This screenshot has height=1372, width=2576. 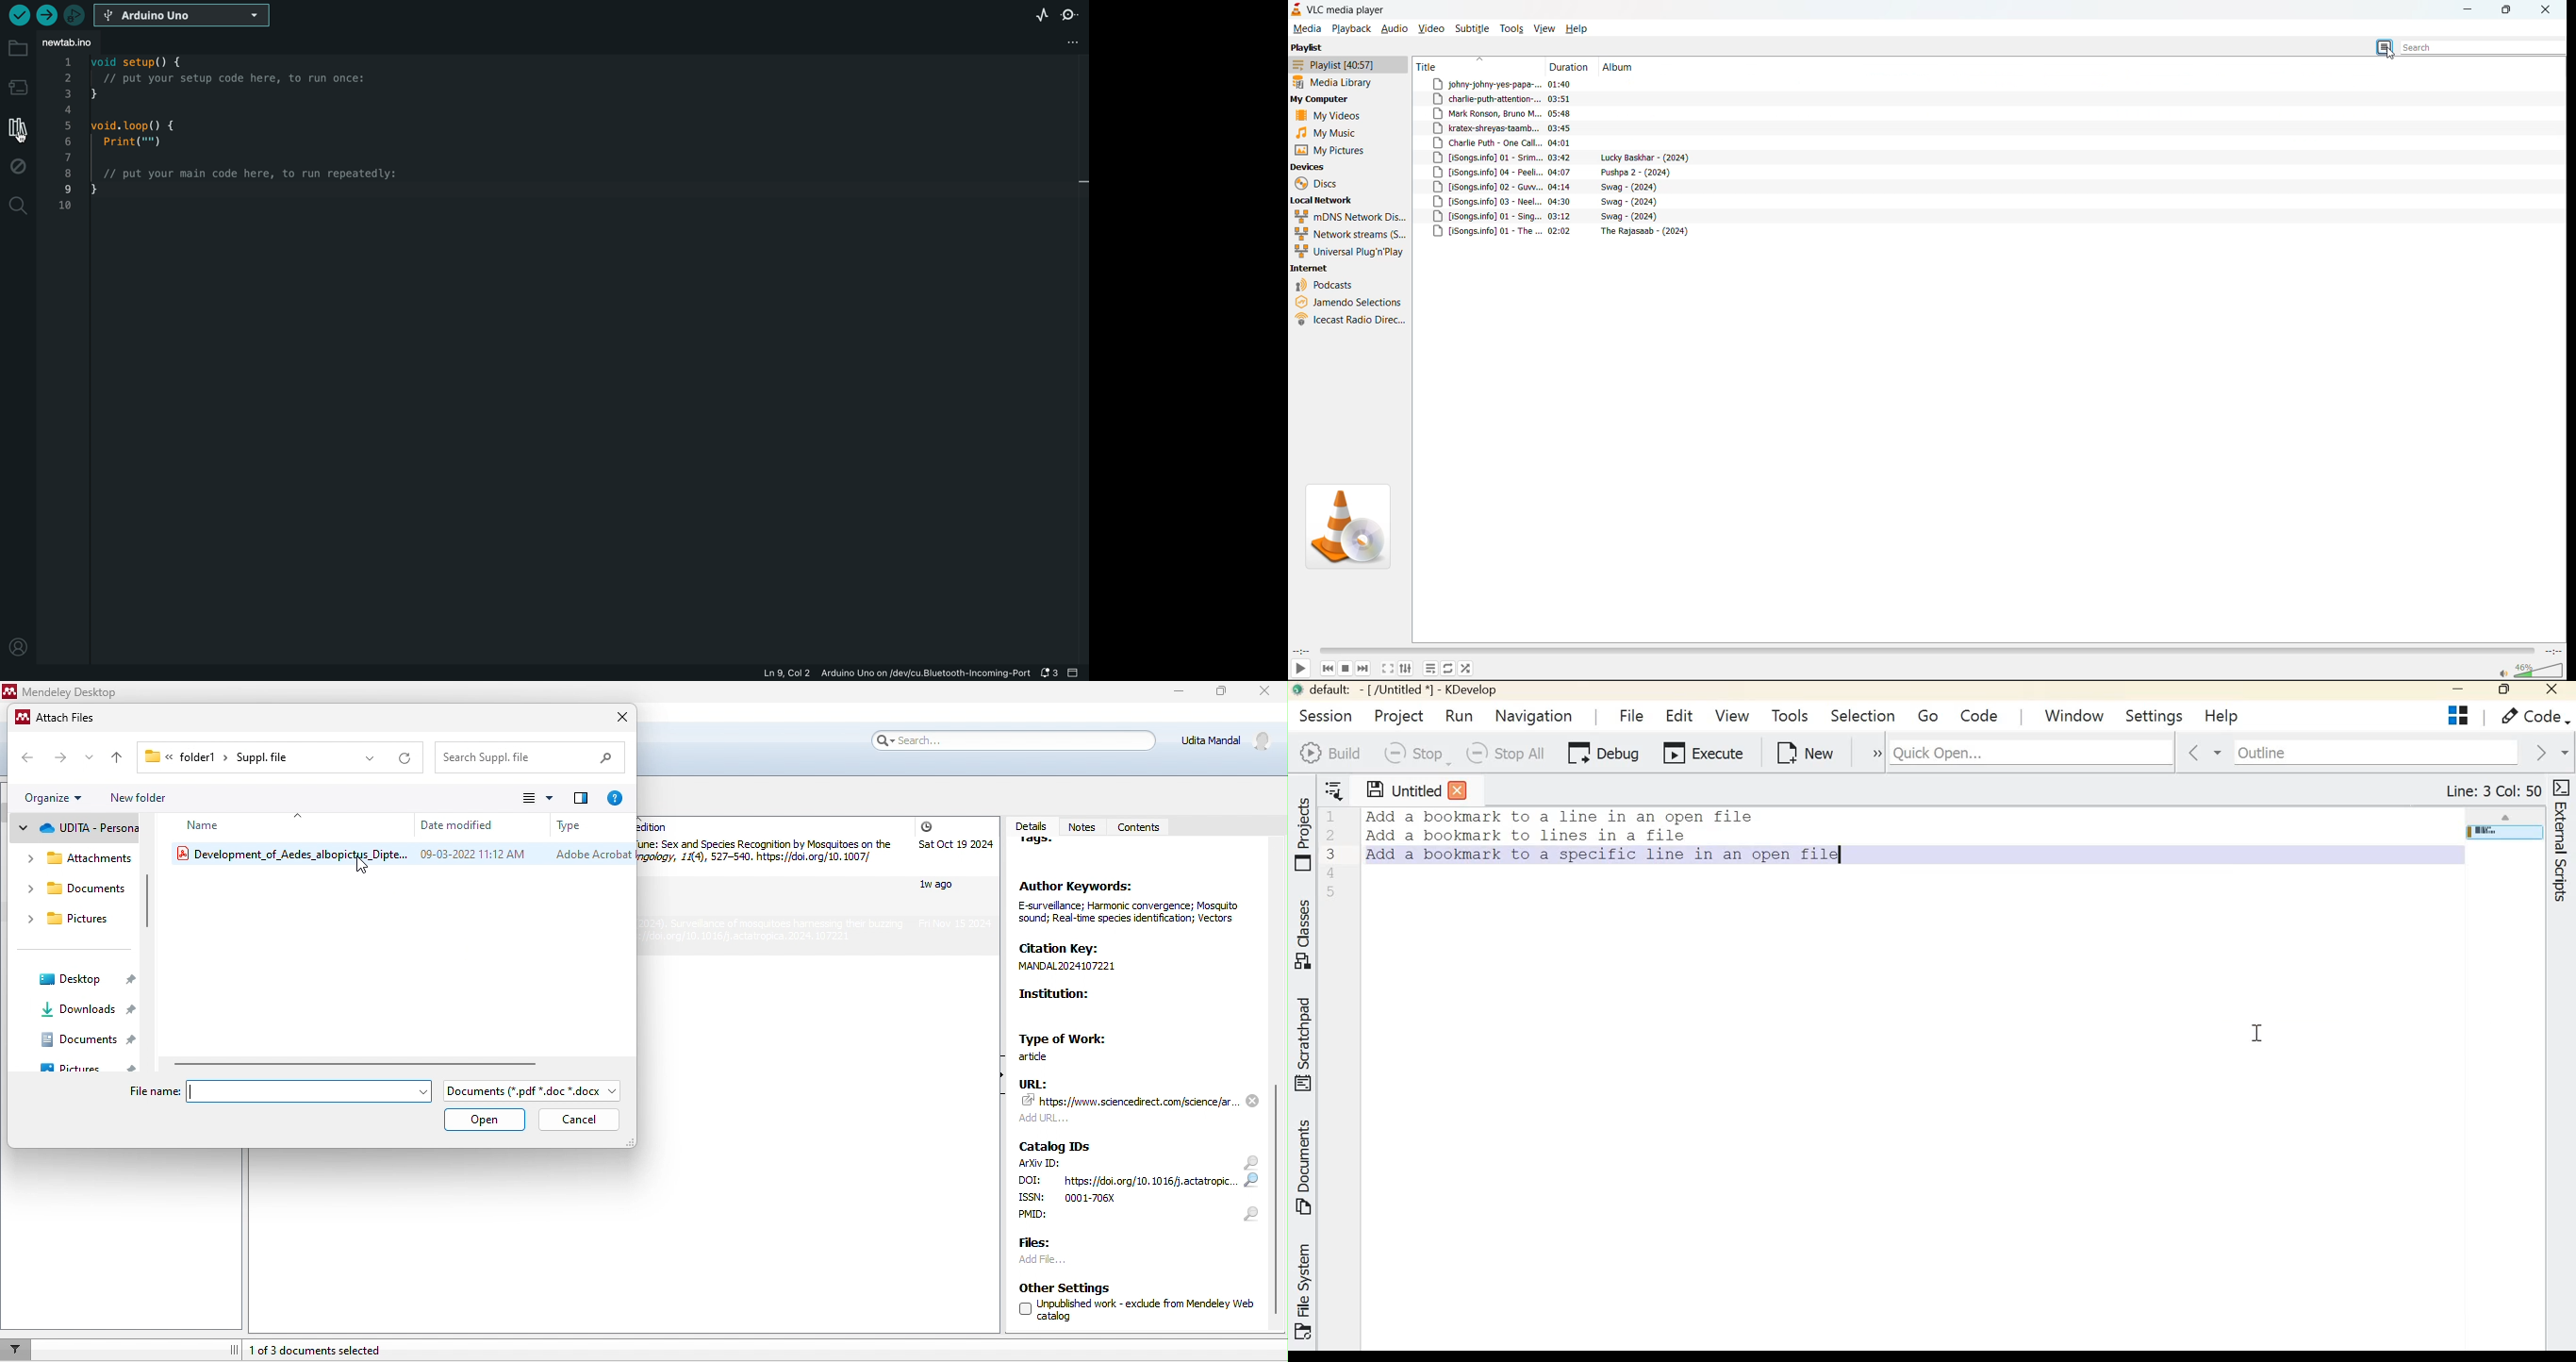 I want to click on name, so click(x=206, y=824).